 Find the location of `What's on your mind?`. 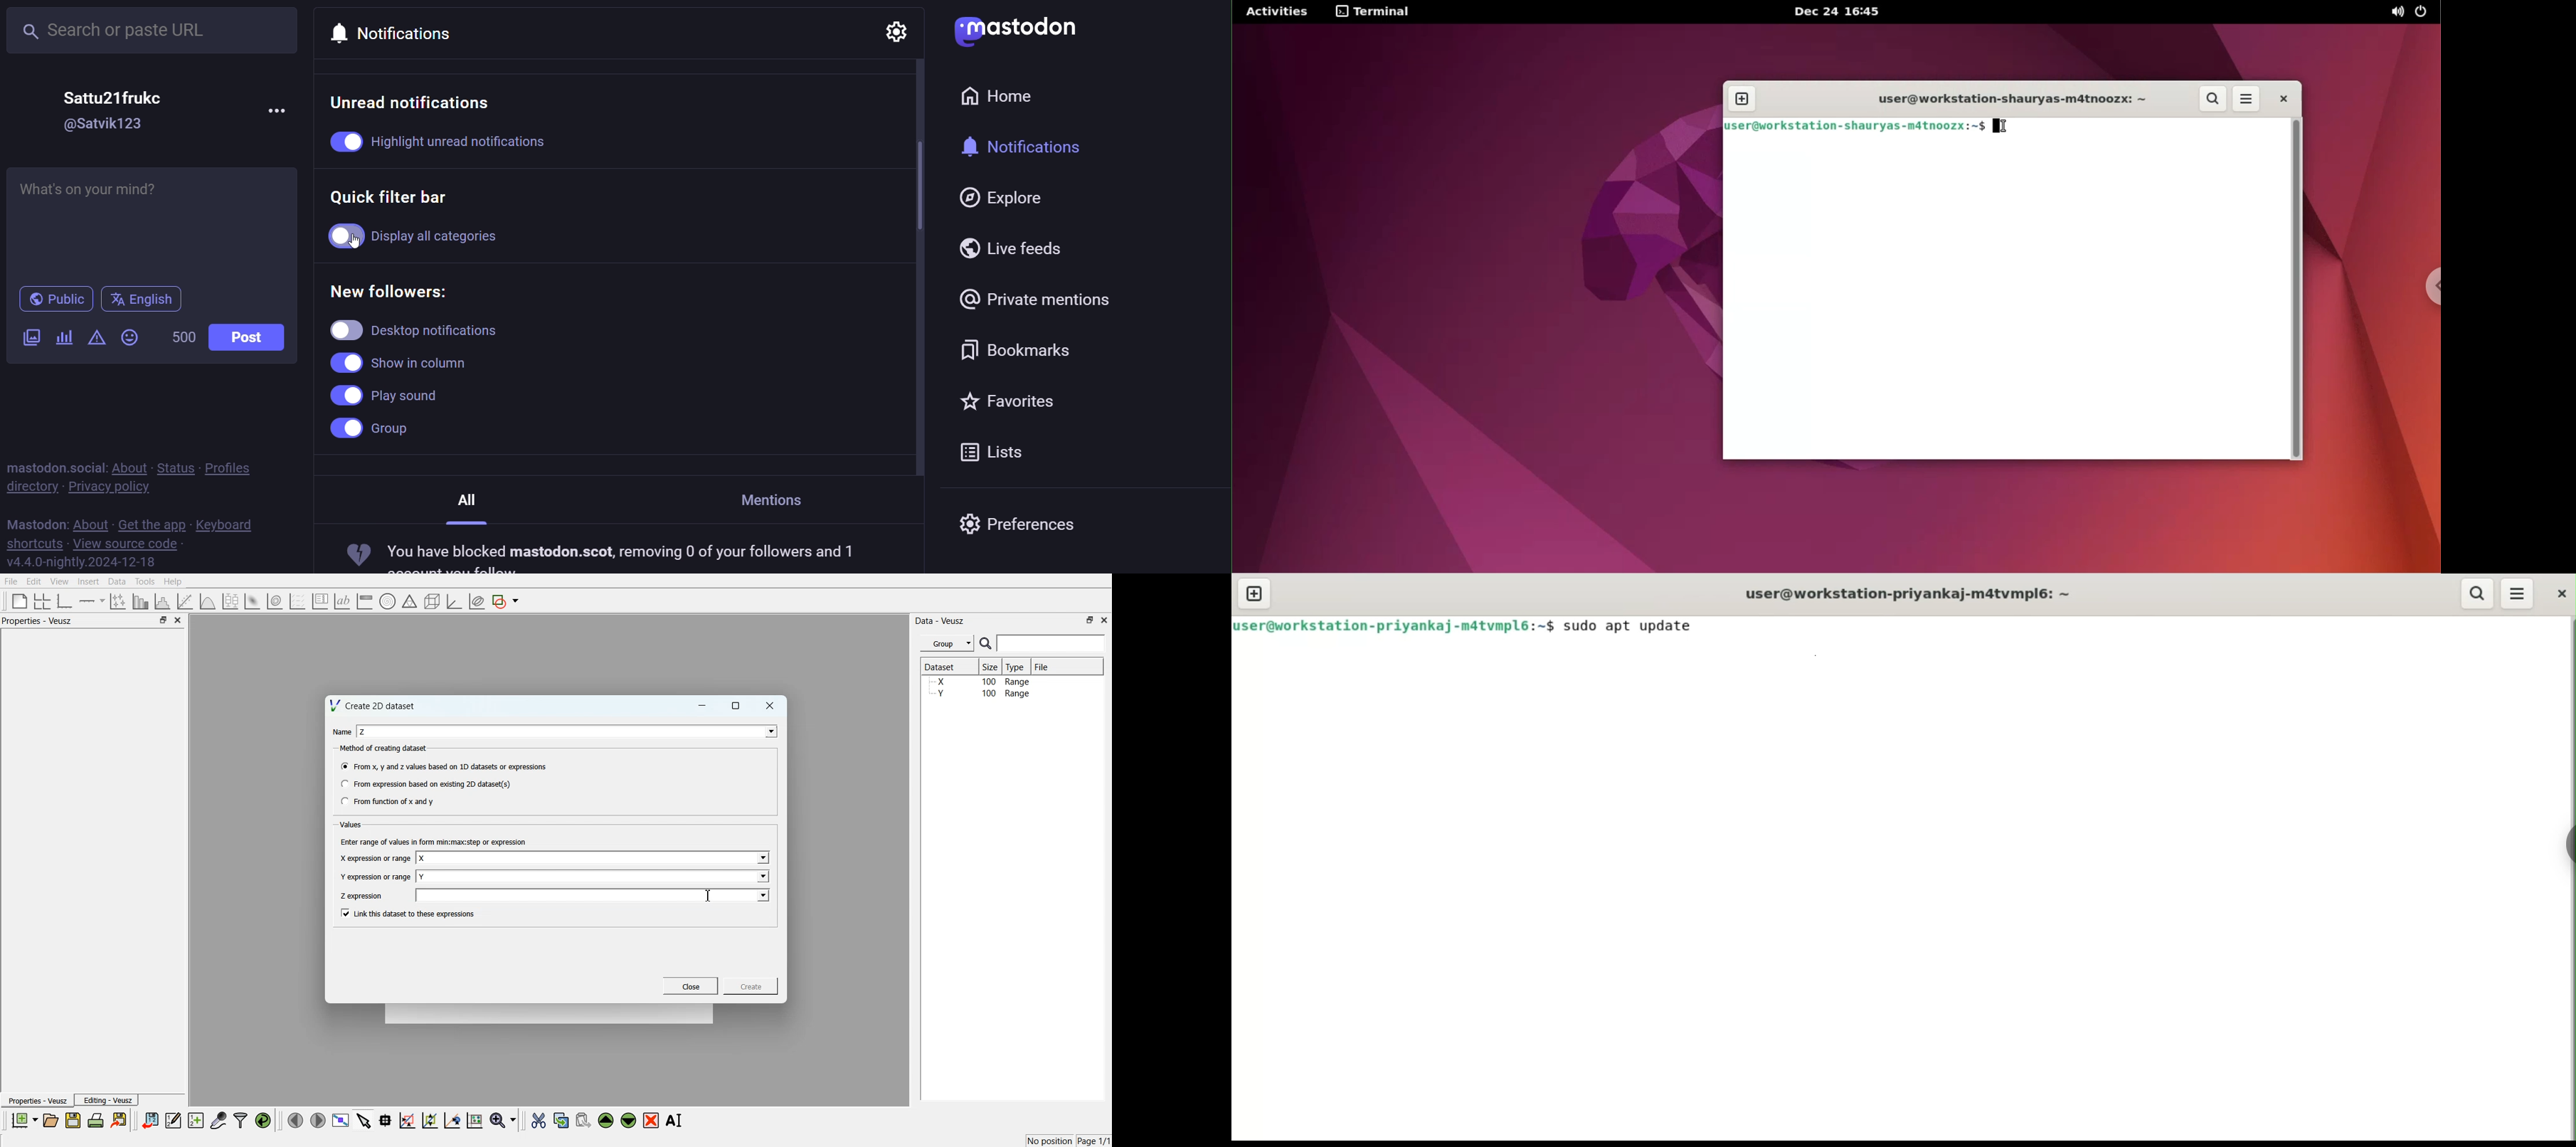

What's on your mind? is located at coordinates (153, 219).